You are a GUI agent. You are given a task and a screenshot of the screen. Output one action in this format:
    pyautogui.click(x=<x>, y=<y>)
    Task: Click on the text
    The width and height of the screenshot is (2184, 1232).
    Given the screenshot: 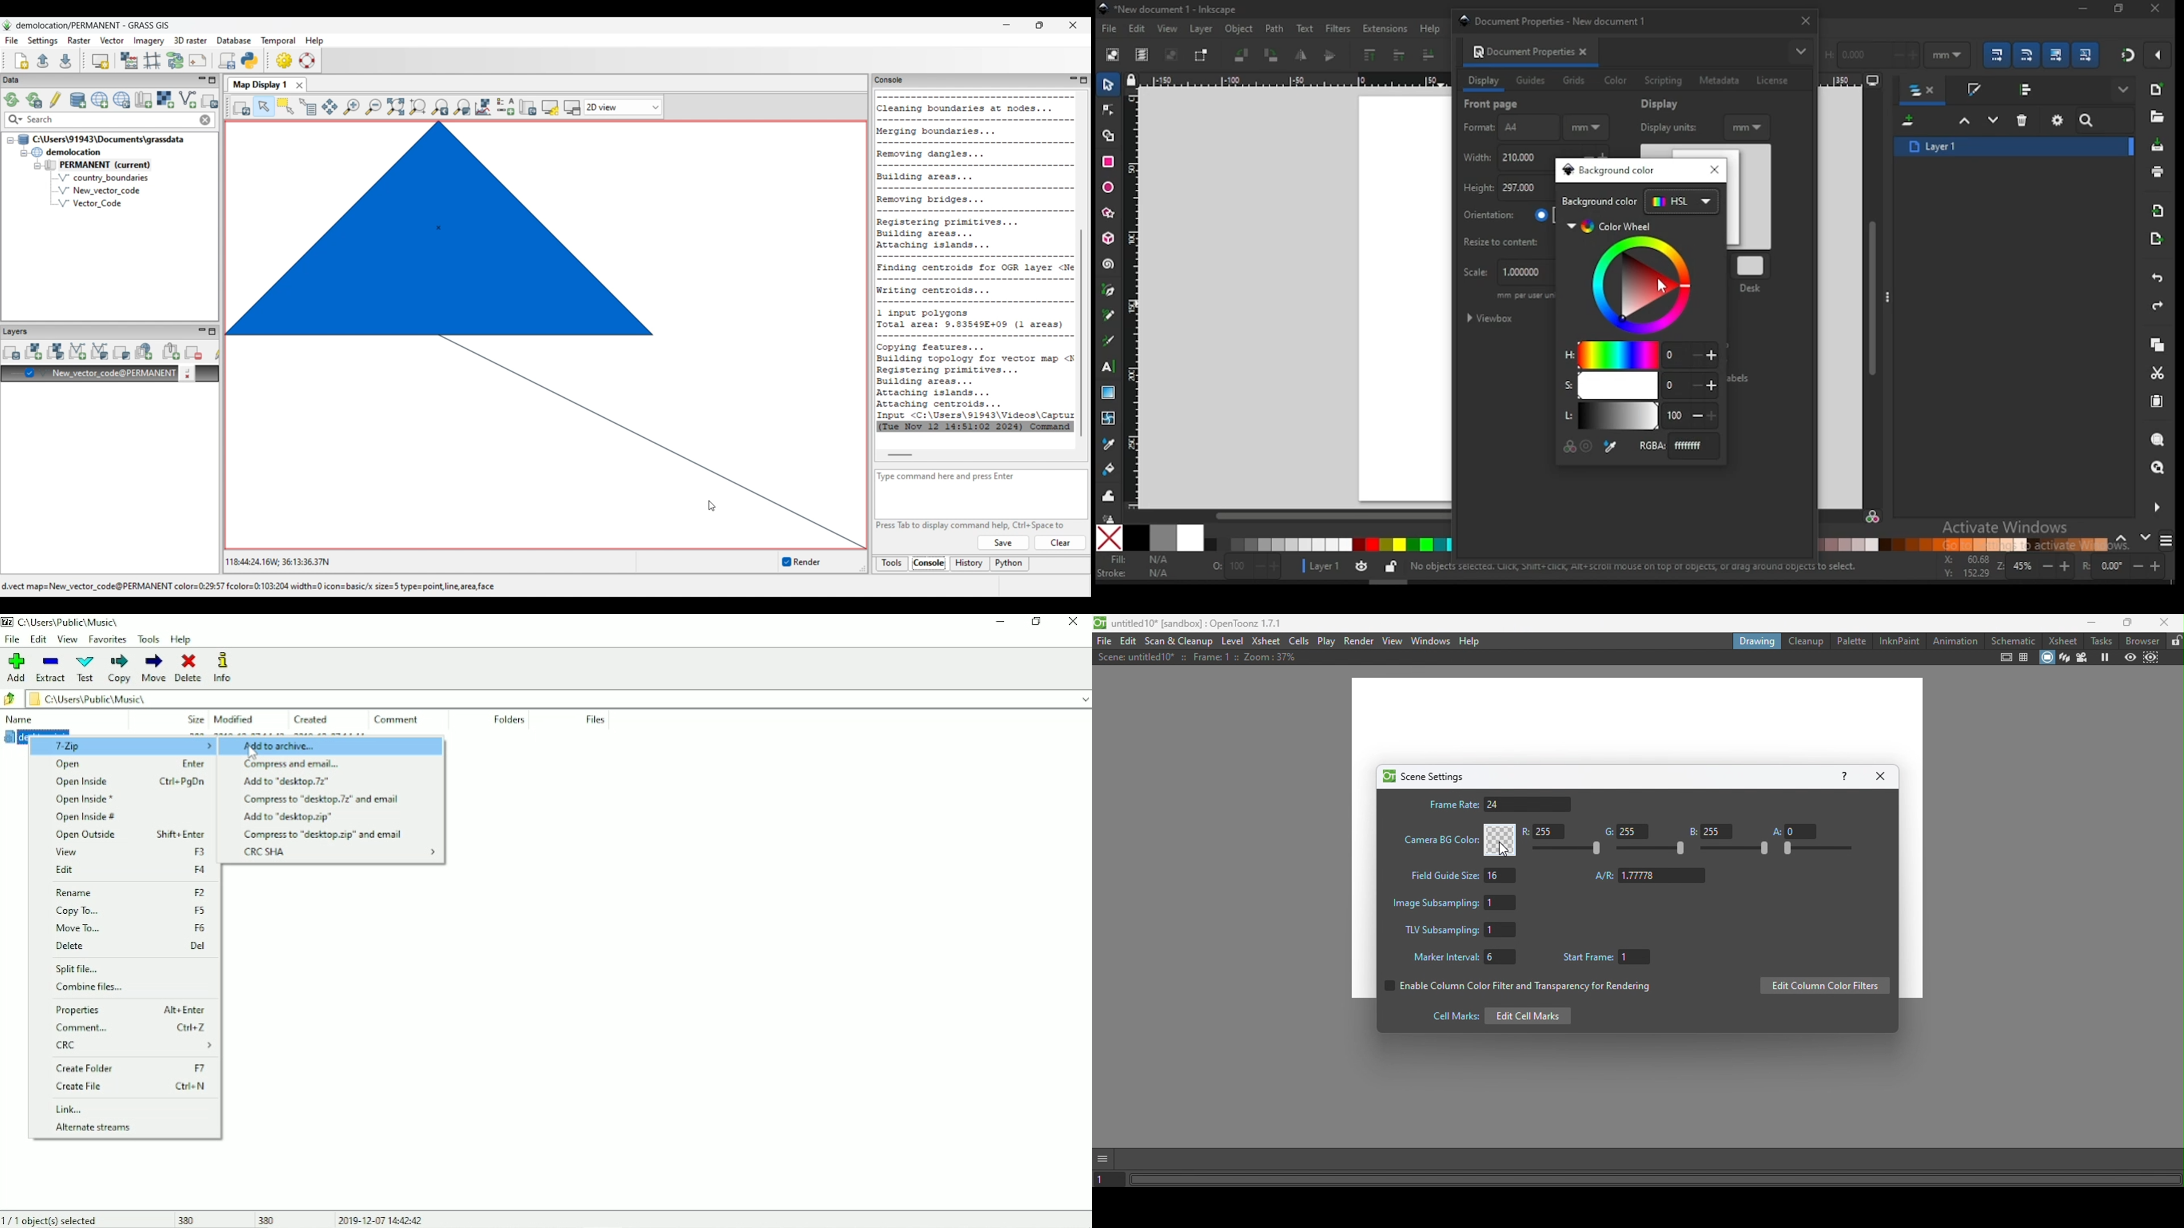 What is the action you would take?
    pyautogui.click(x=1304, y=28)
    